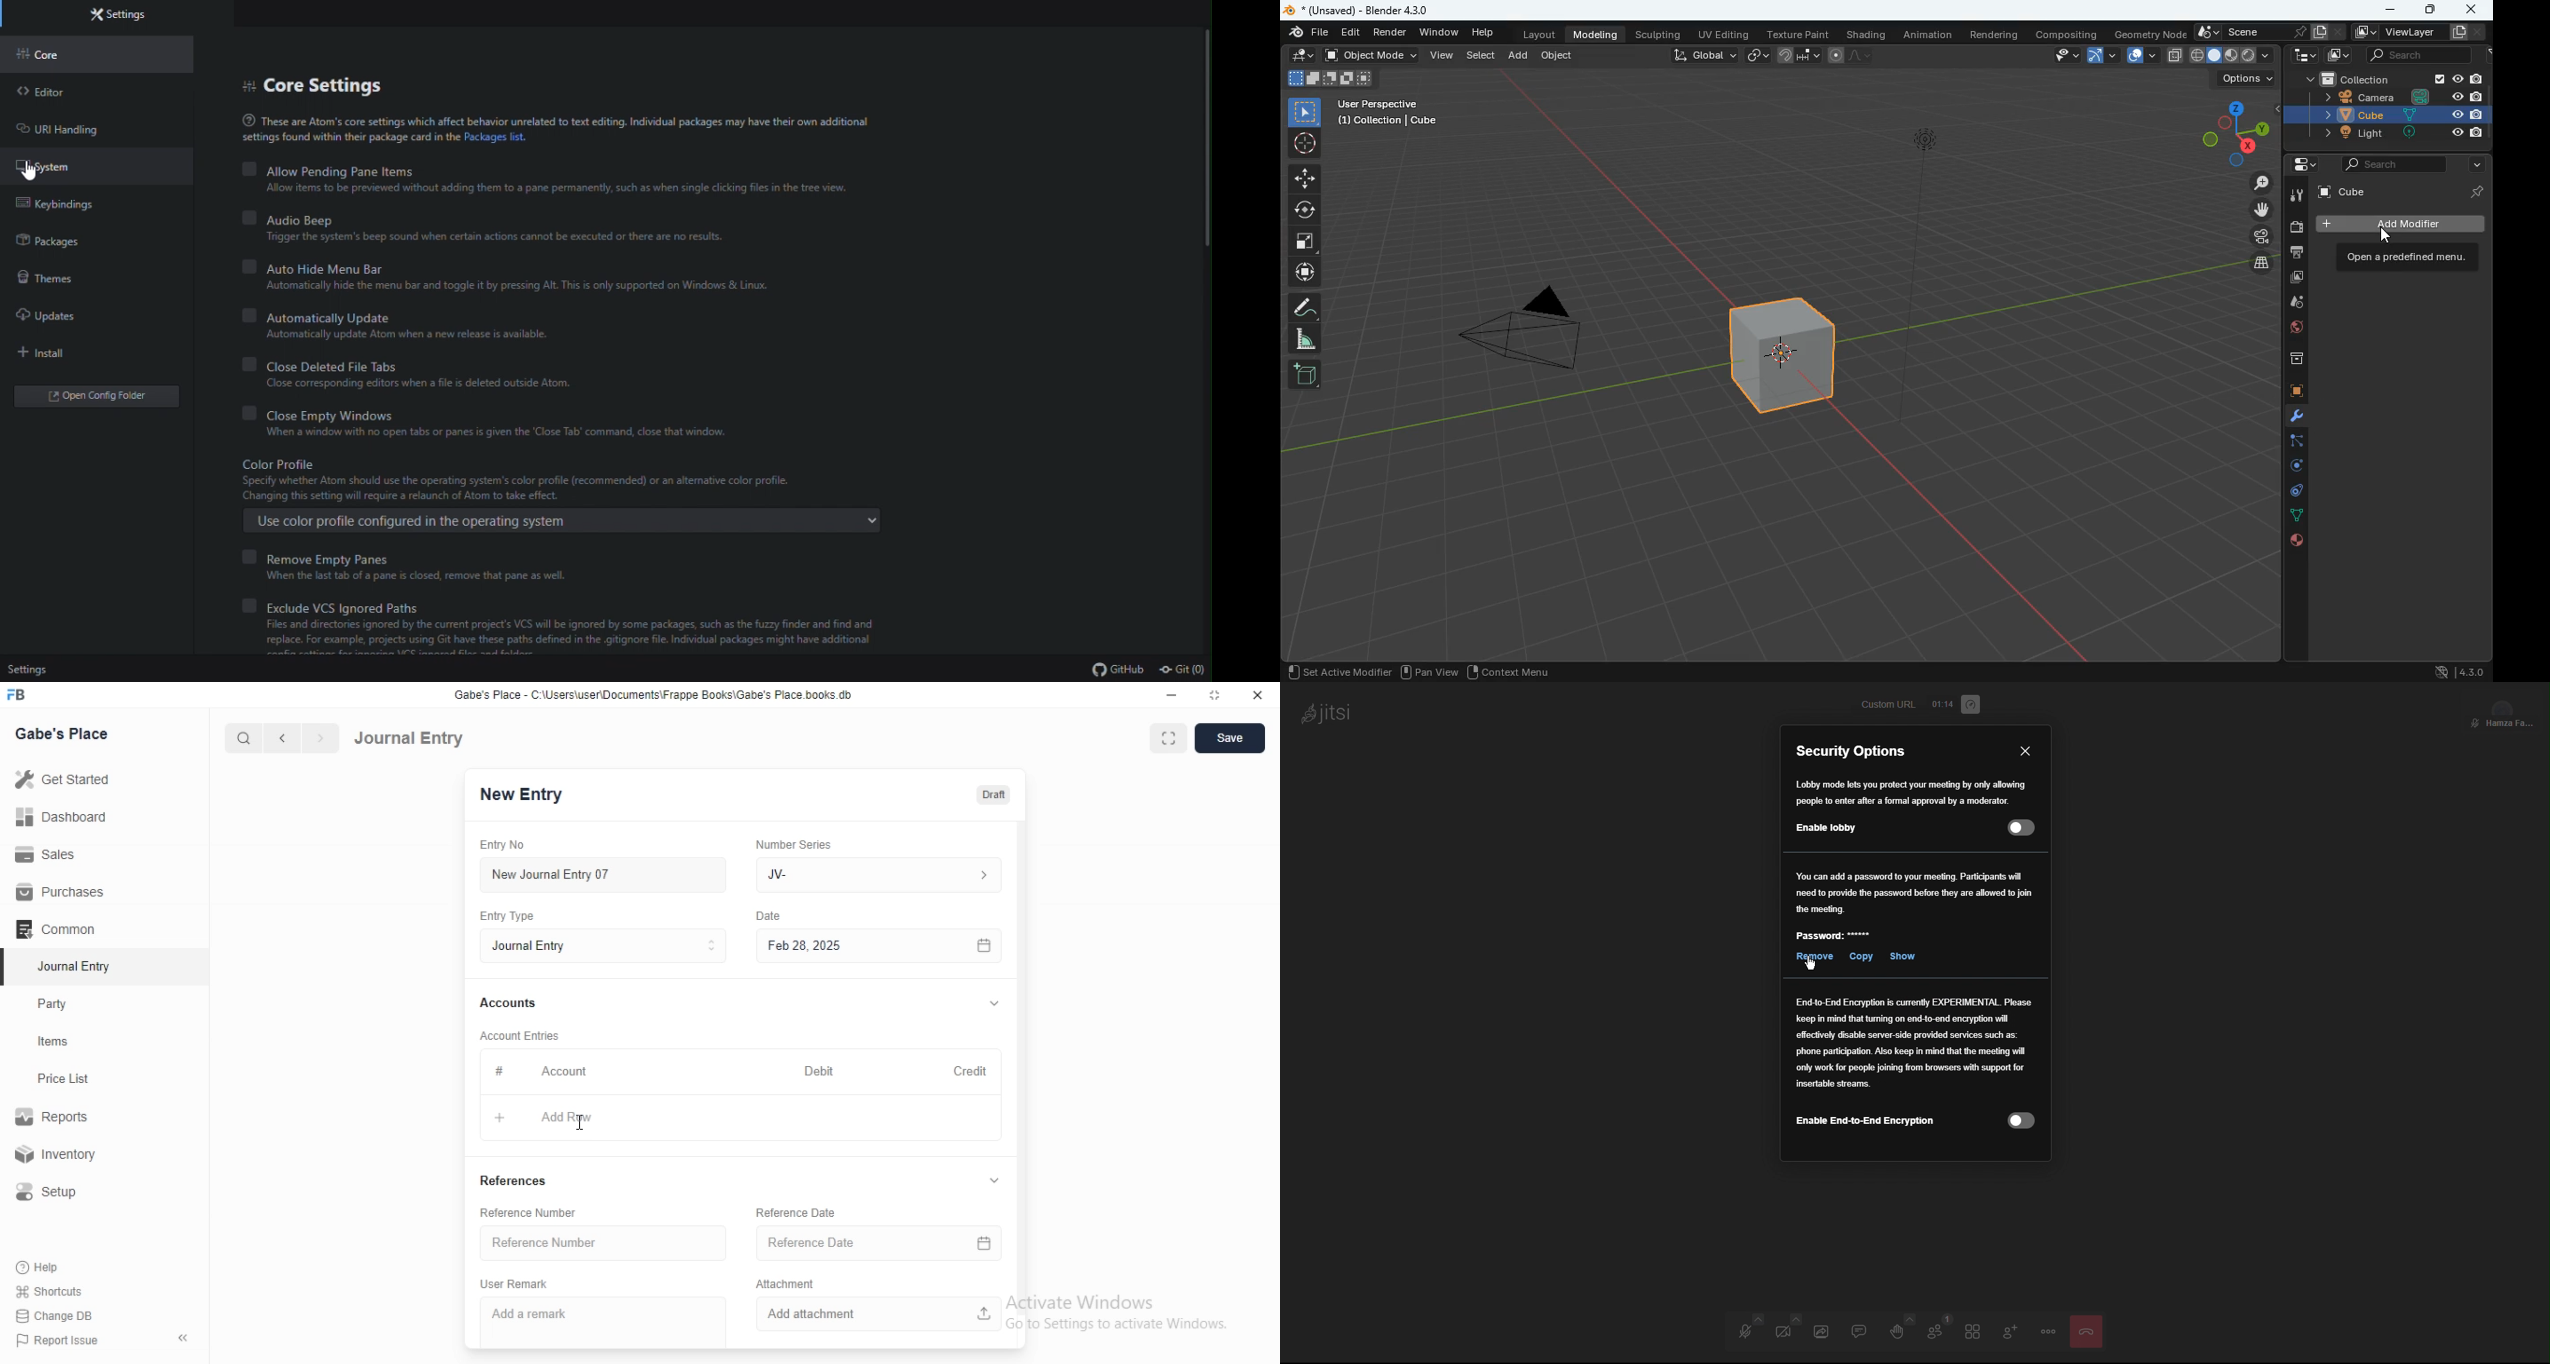 This screenshot has height=1372, width=2576. What do you see at coordinates (581, 637) in the screenshot?
I see `Files and directories ignored by the current project's VICS will be ignored by some packages, such as the fuzzy finder and find and
replace. For example, projects using Git have these paths defined in the gitignore fle. Individual packages might have additional` at bounding box center [581, 637].